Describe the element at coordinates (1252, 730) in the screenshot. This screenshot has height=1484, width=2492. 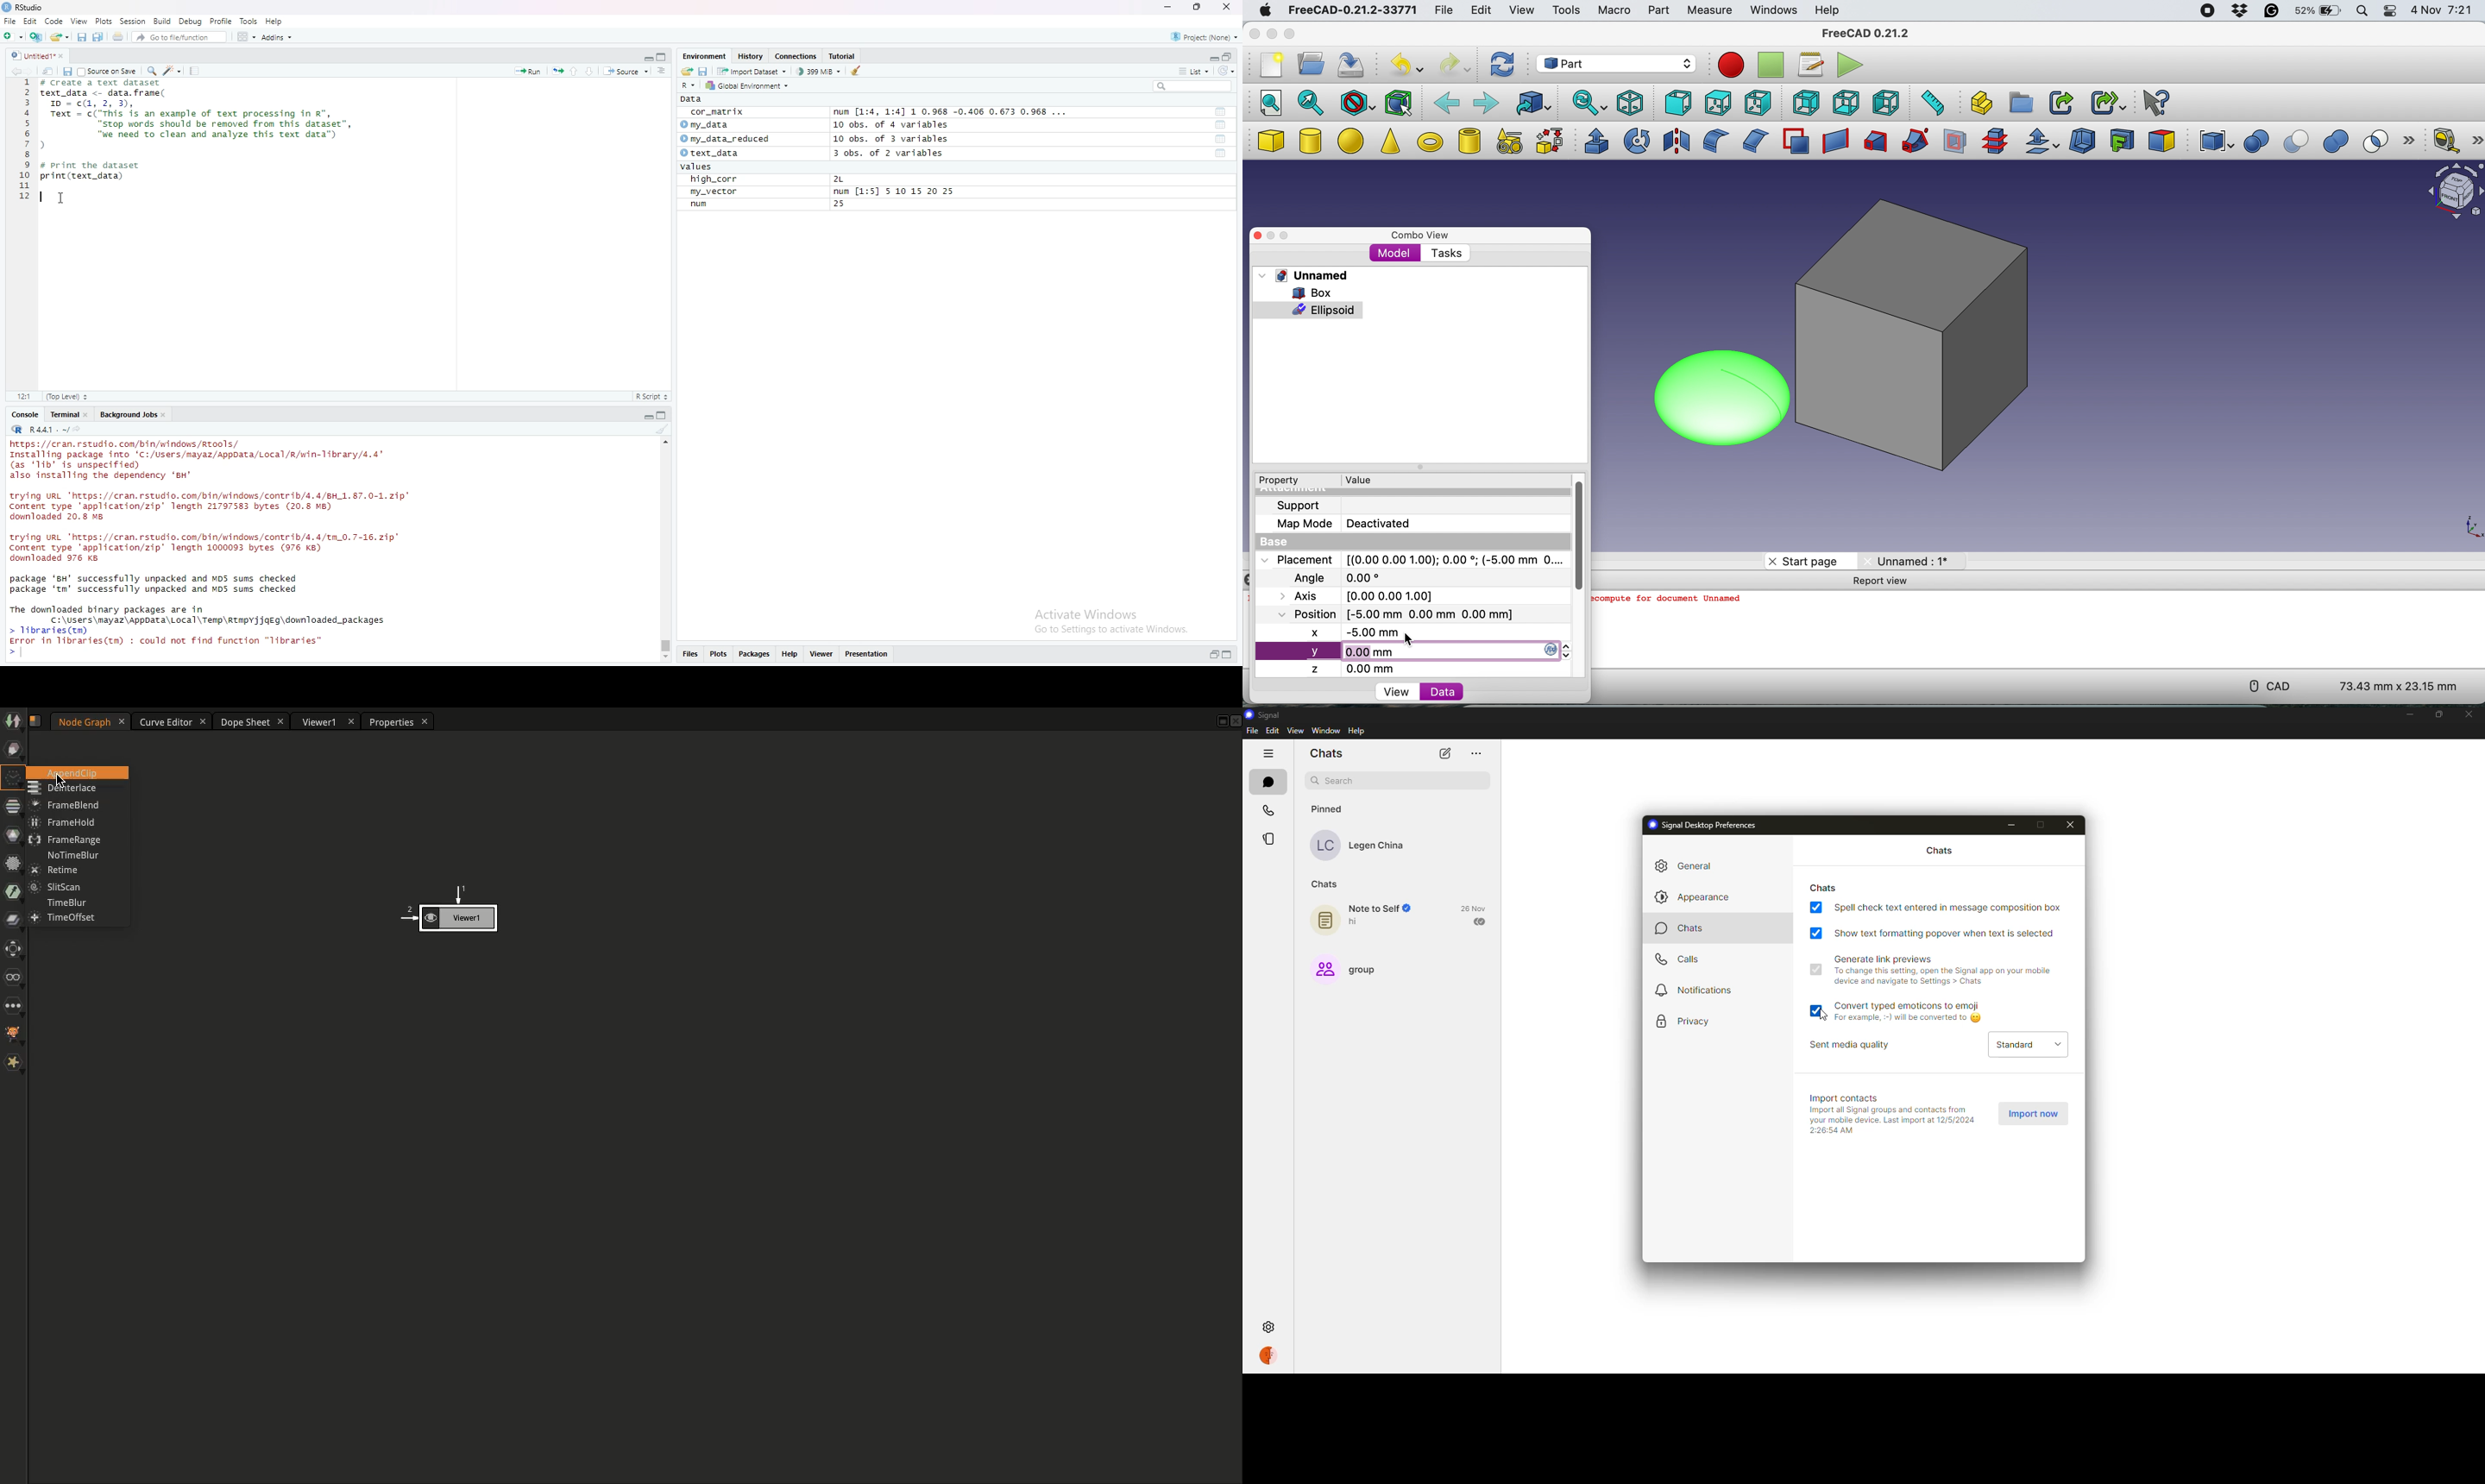
I see `file` at that location.